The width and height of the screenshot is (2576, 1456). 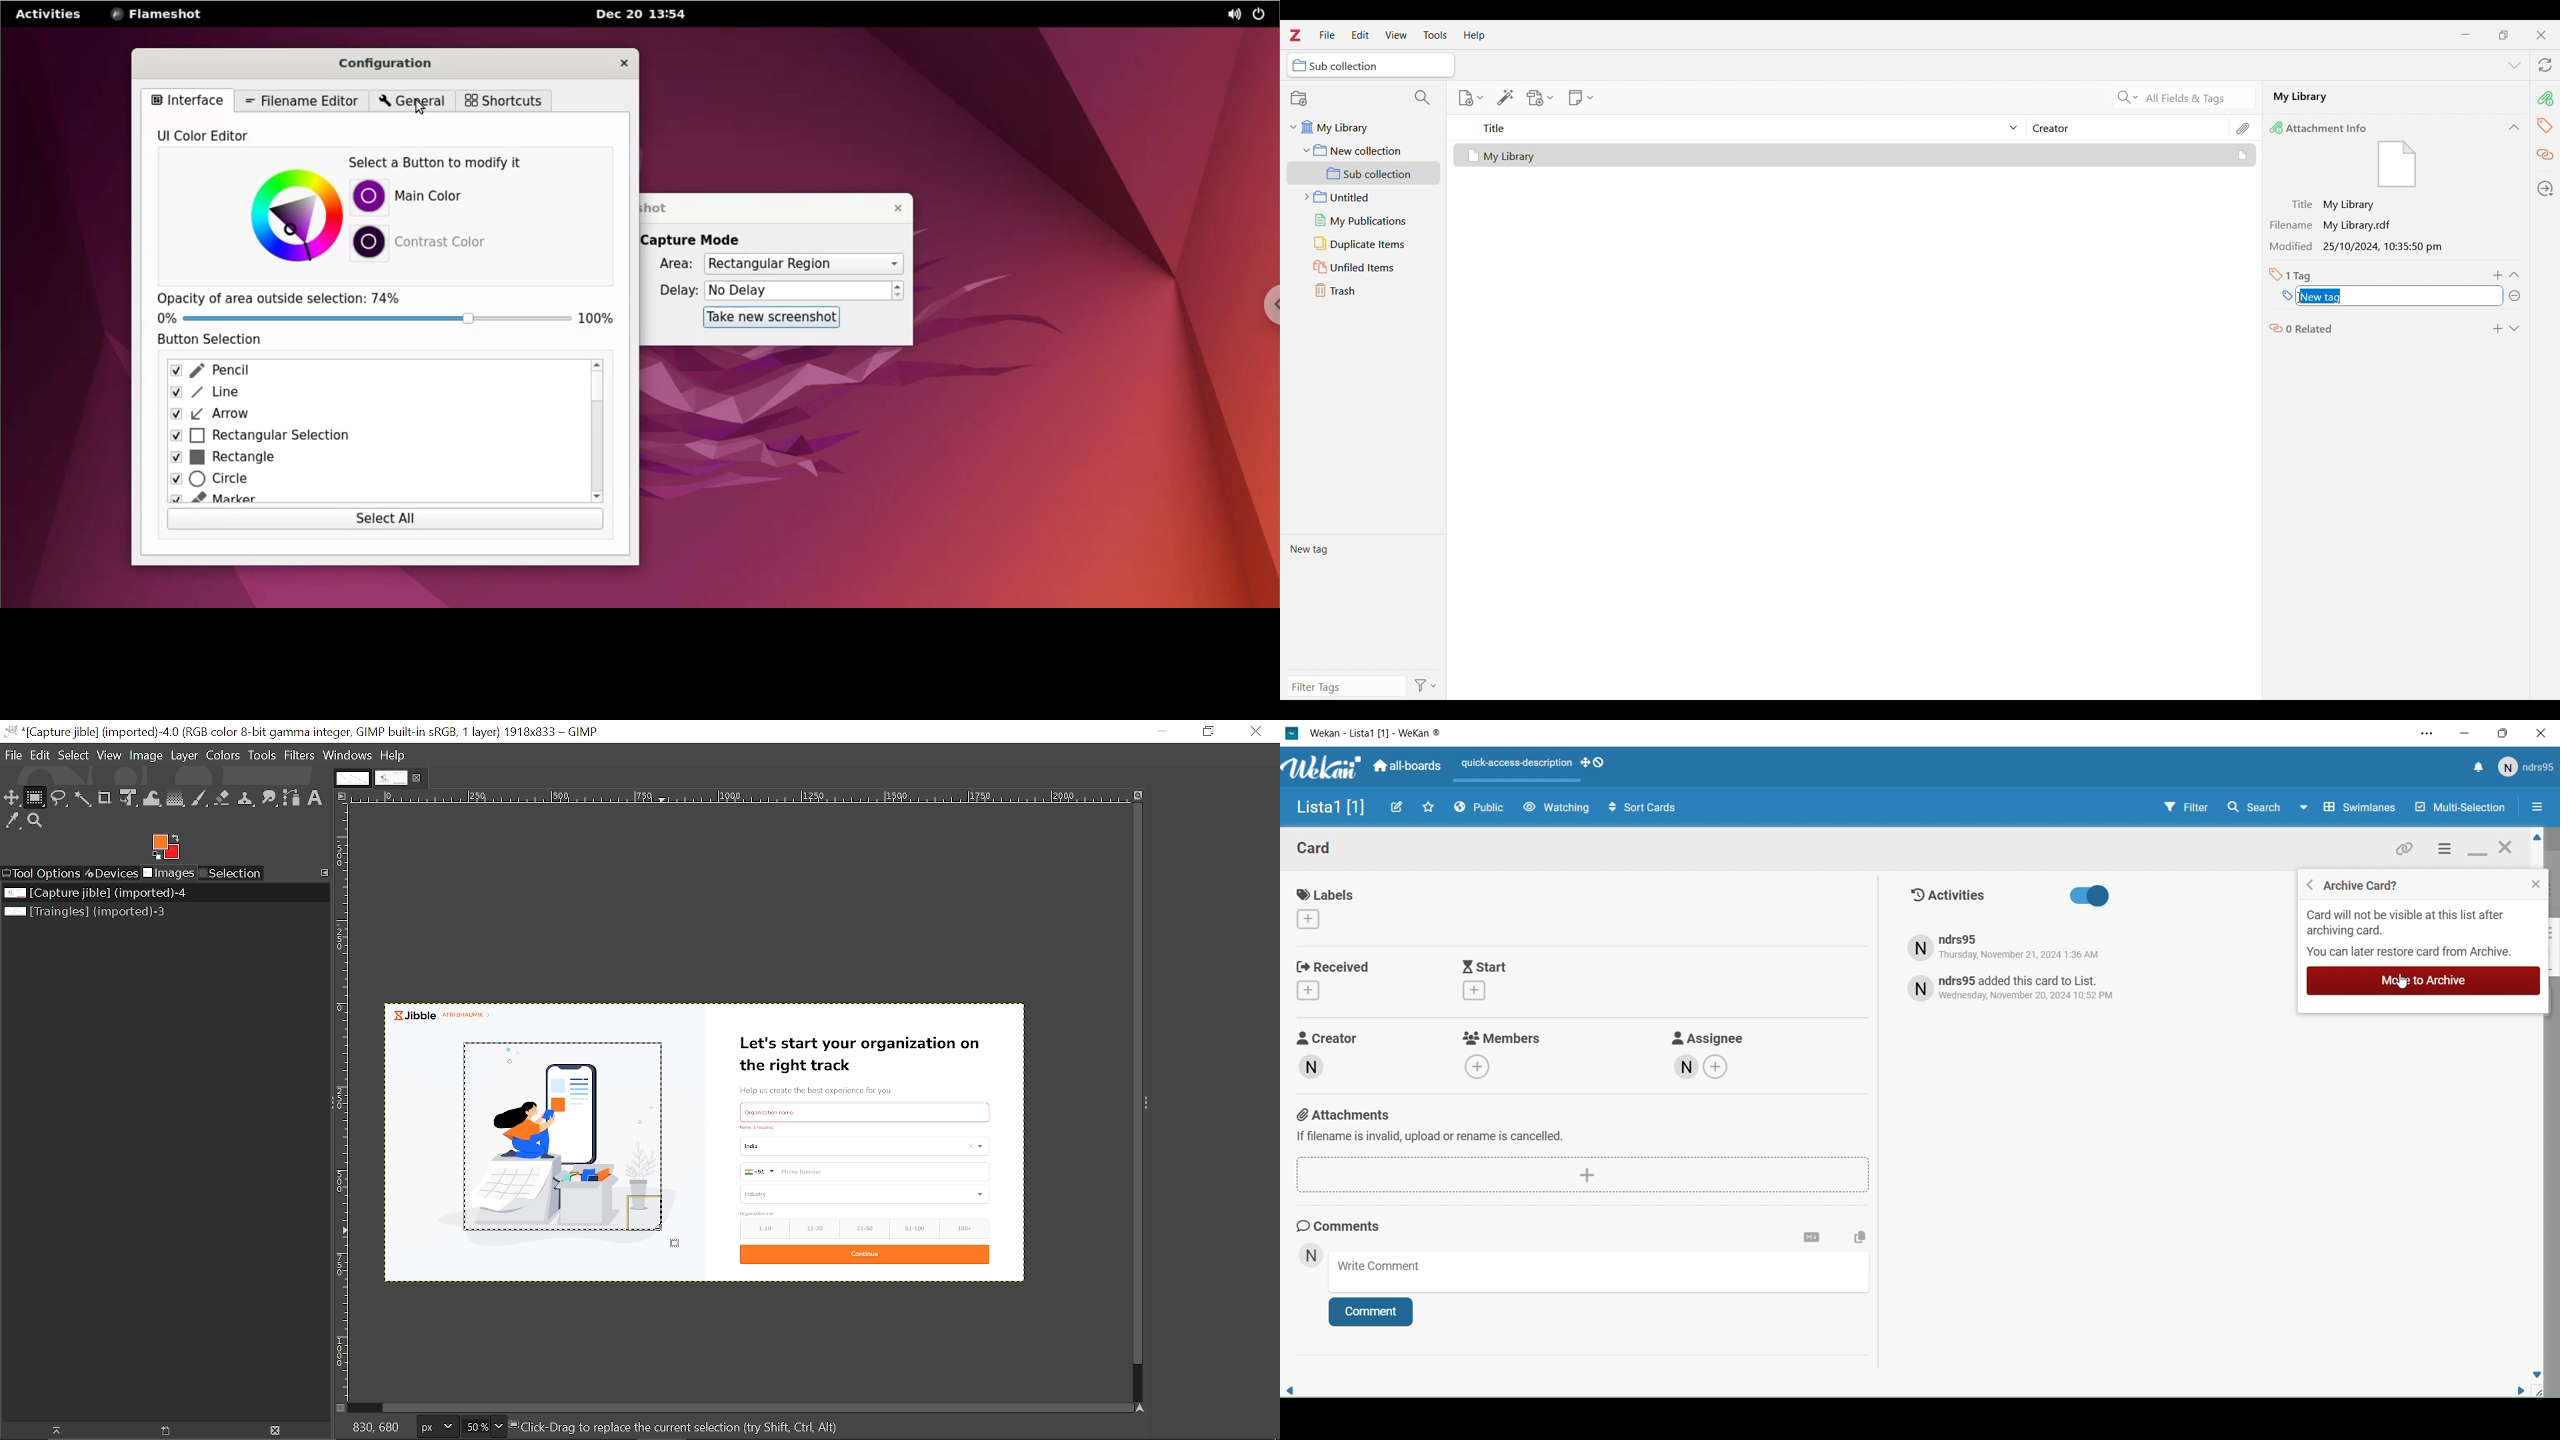 I want to click on View menu, so click(x=1397, y=35).